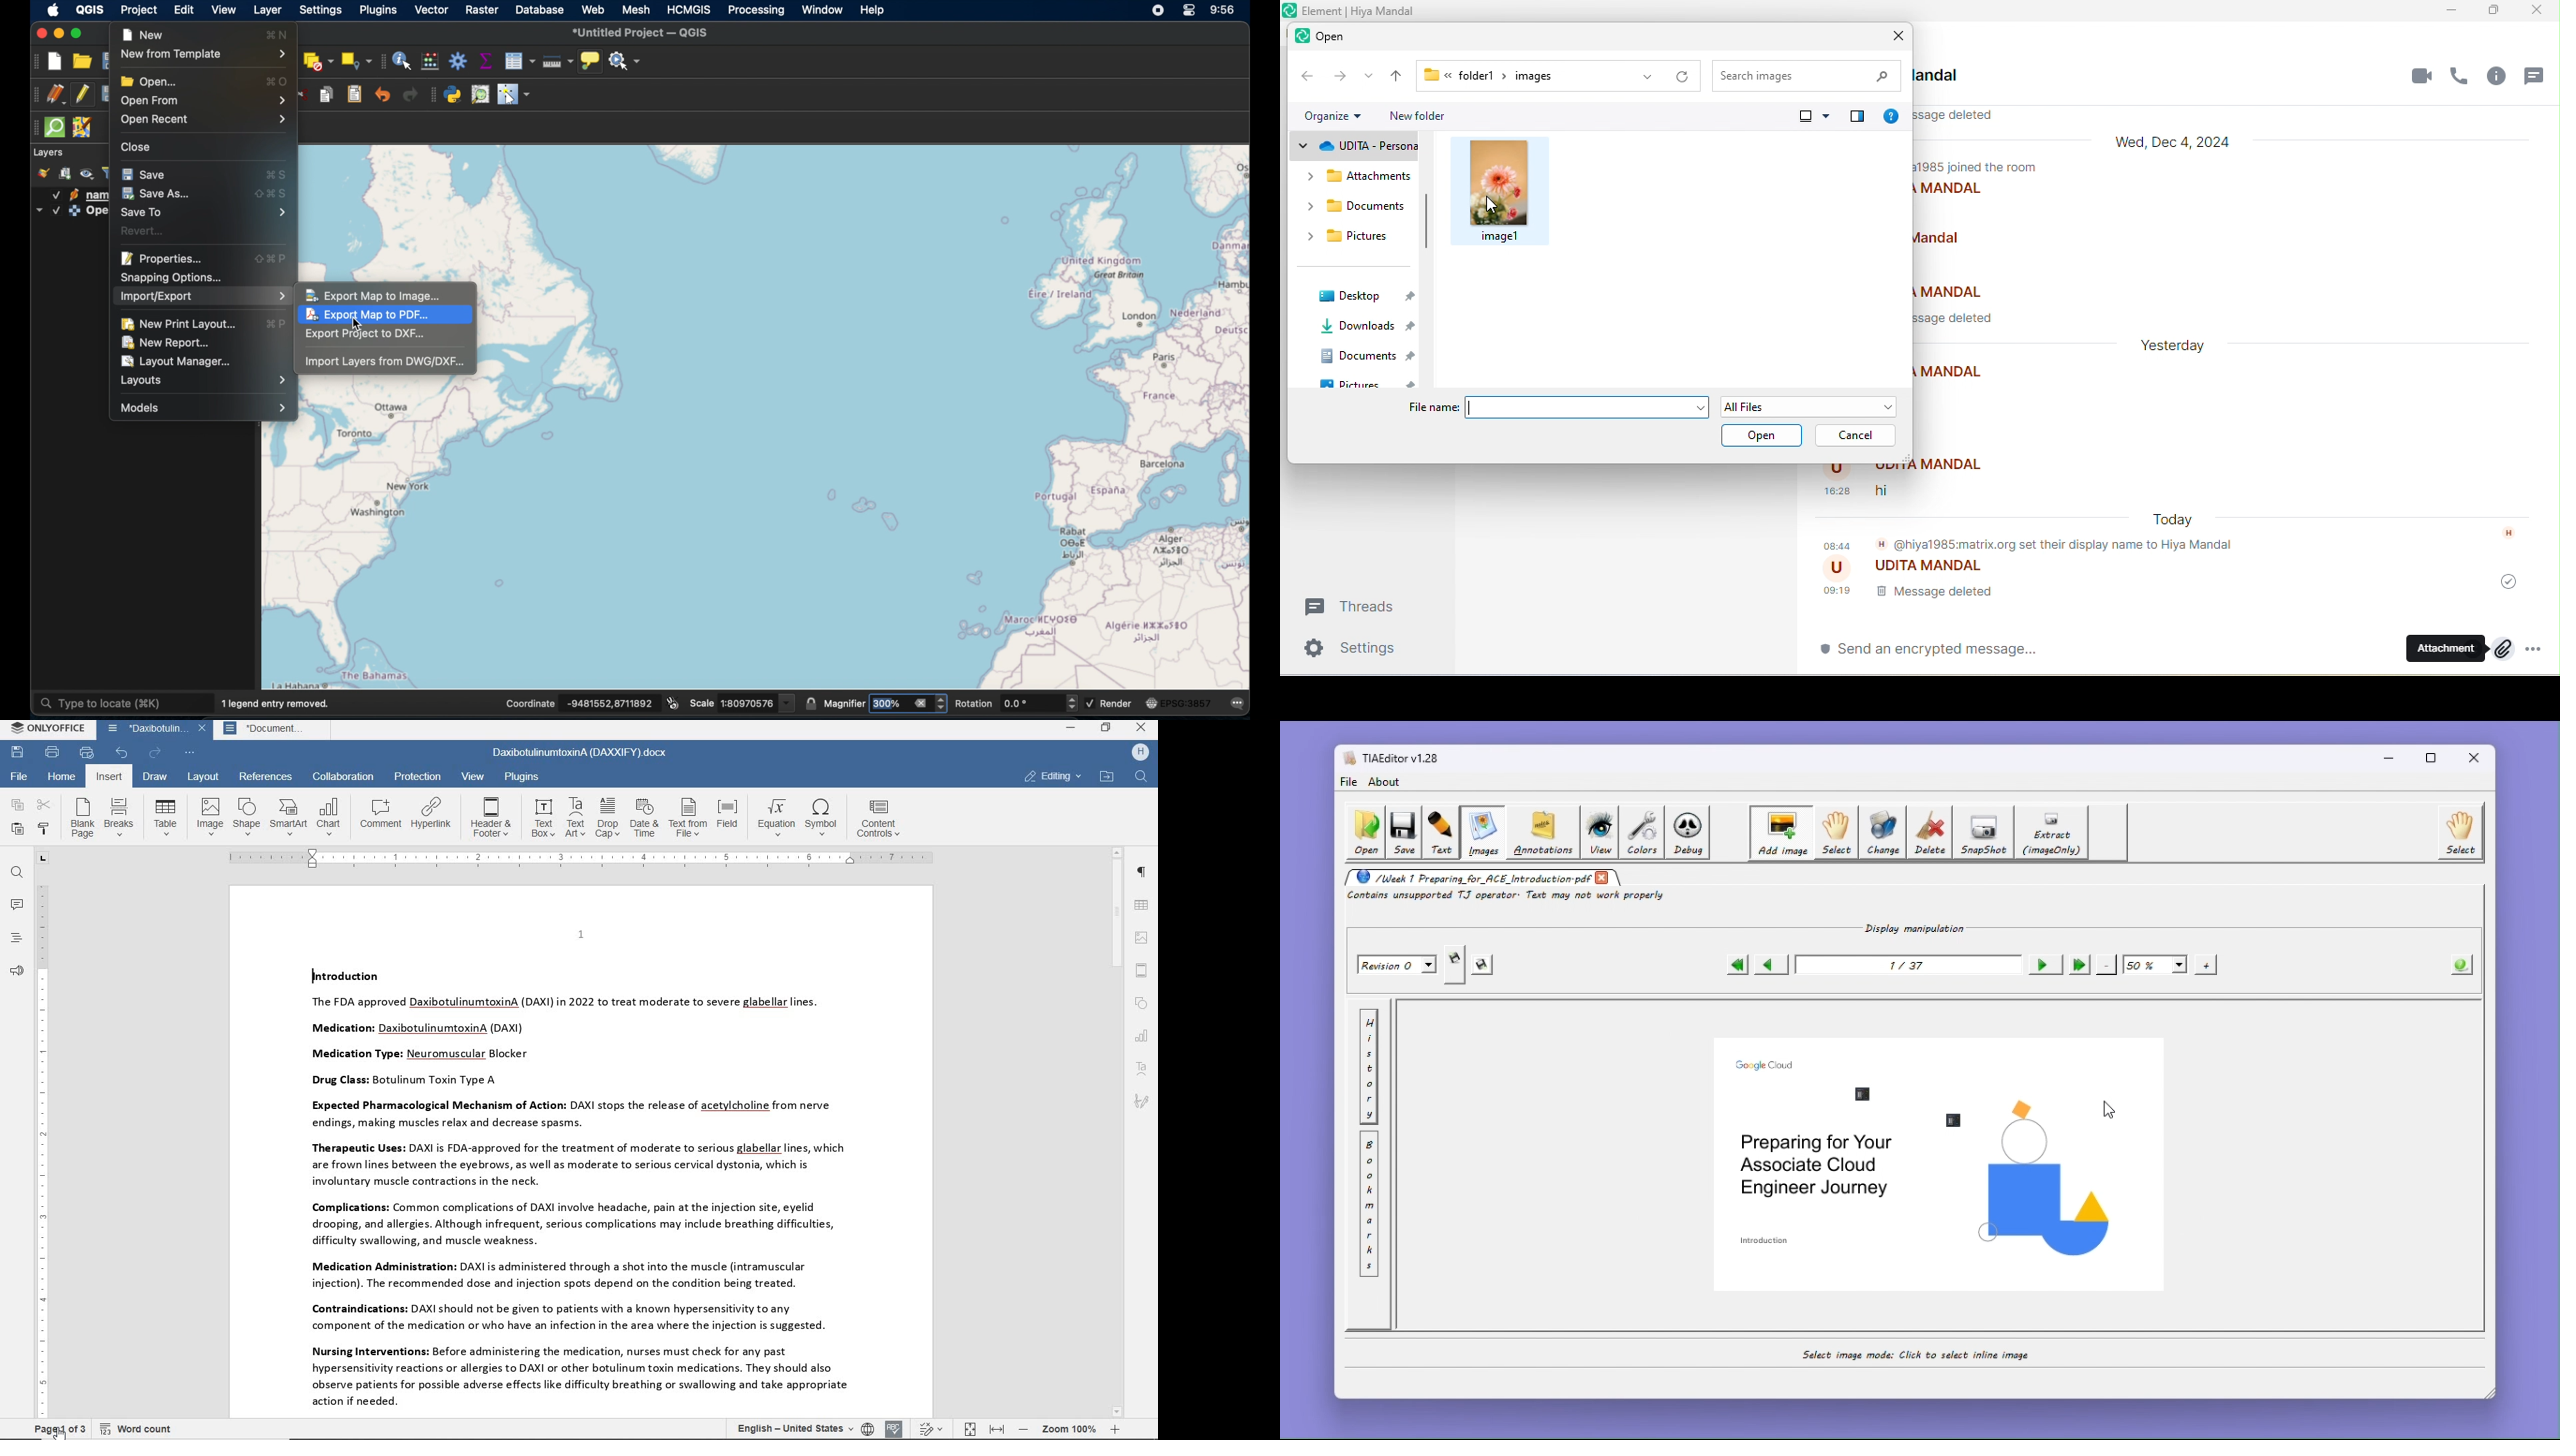 Image resolution: width=2576 pixels, height=1456 pixels. I want to click on voice call, so click(2463, 77).